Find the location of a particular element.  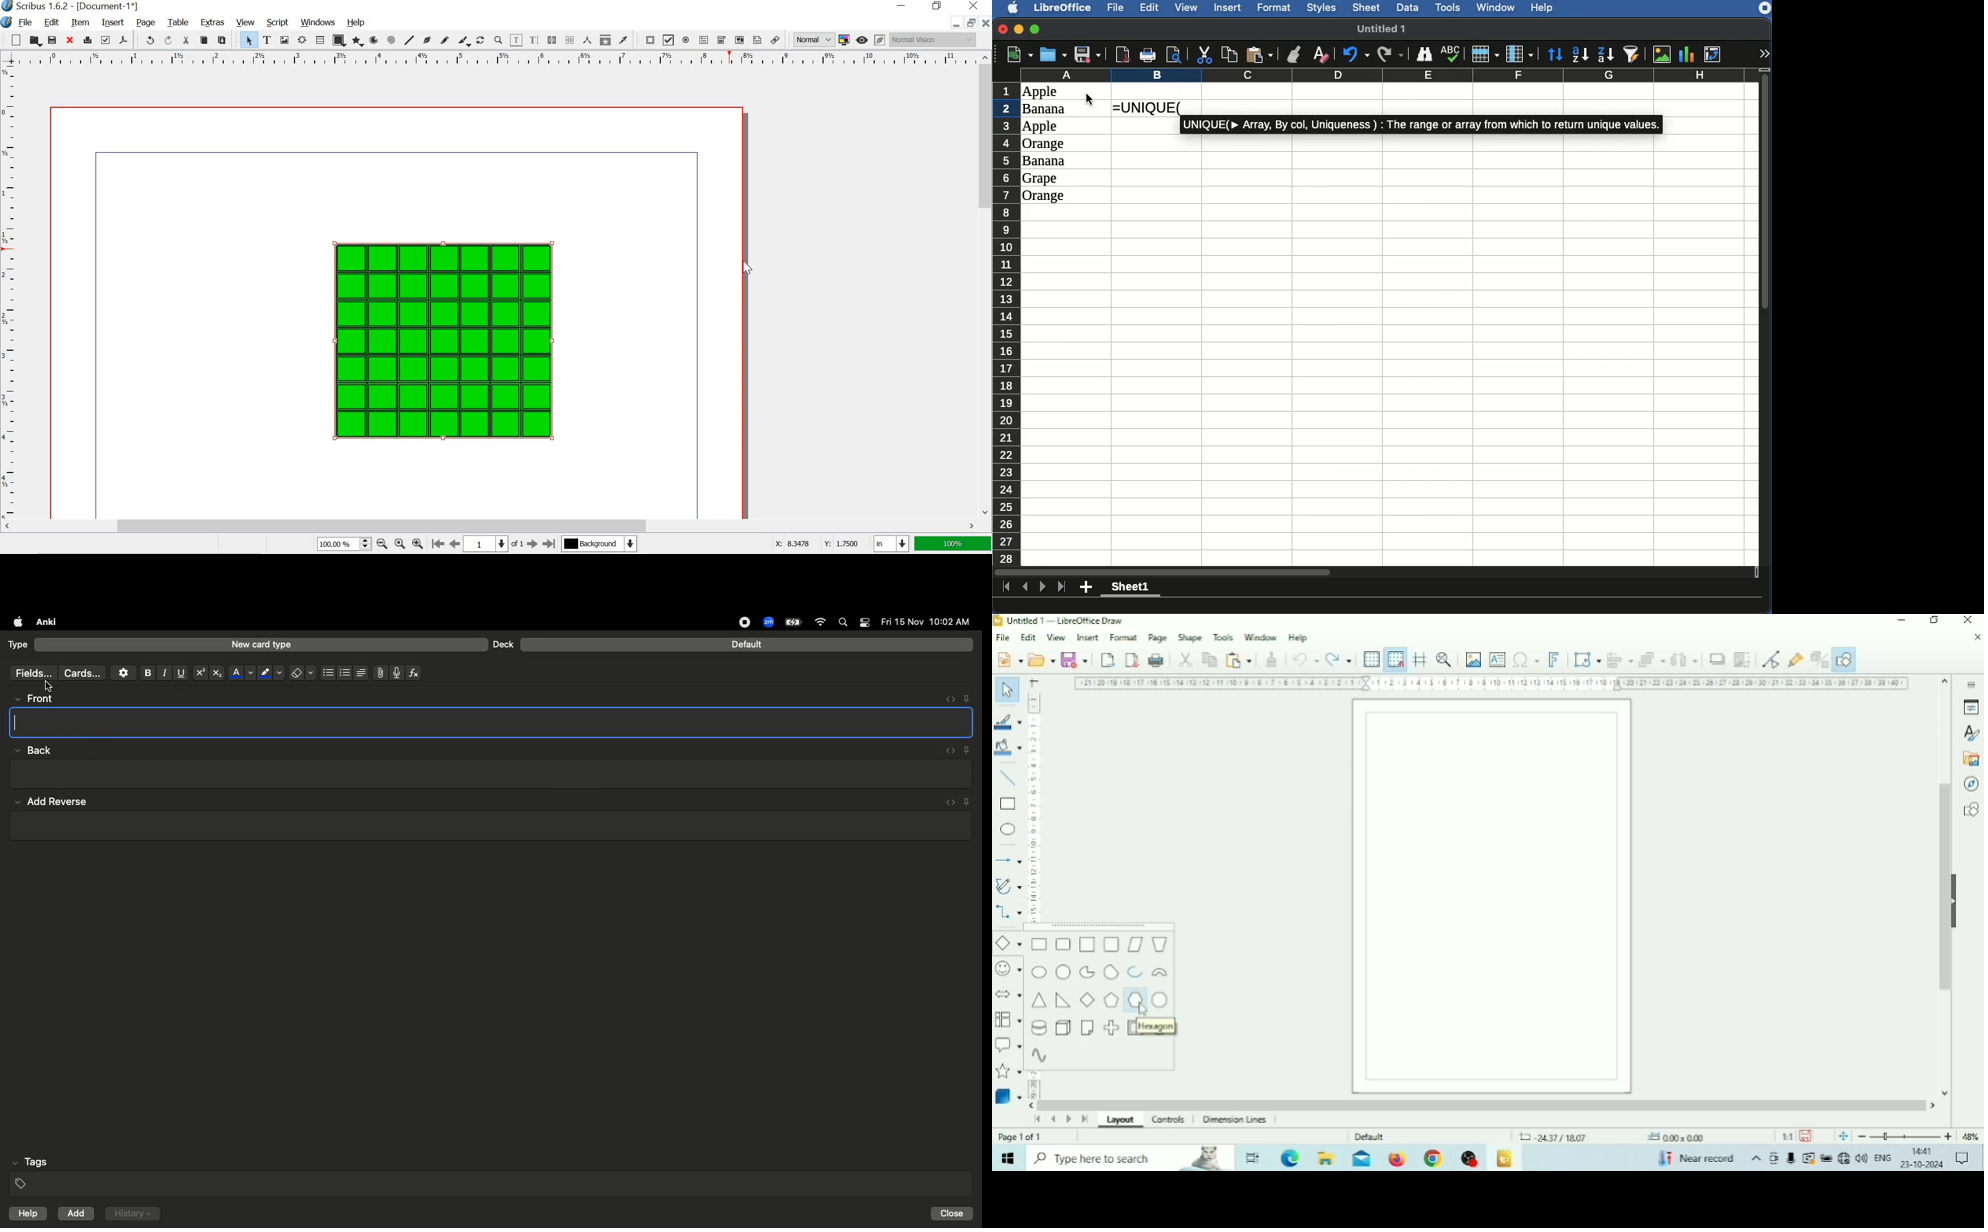

link text frames is located at coordinates (551, 40).